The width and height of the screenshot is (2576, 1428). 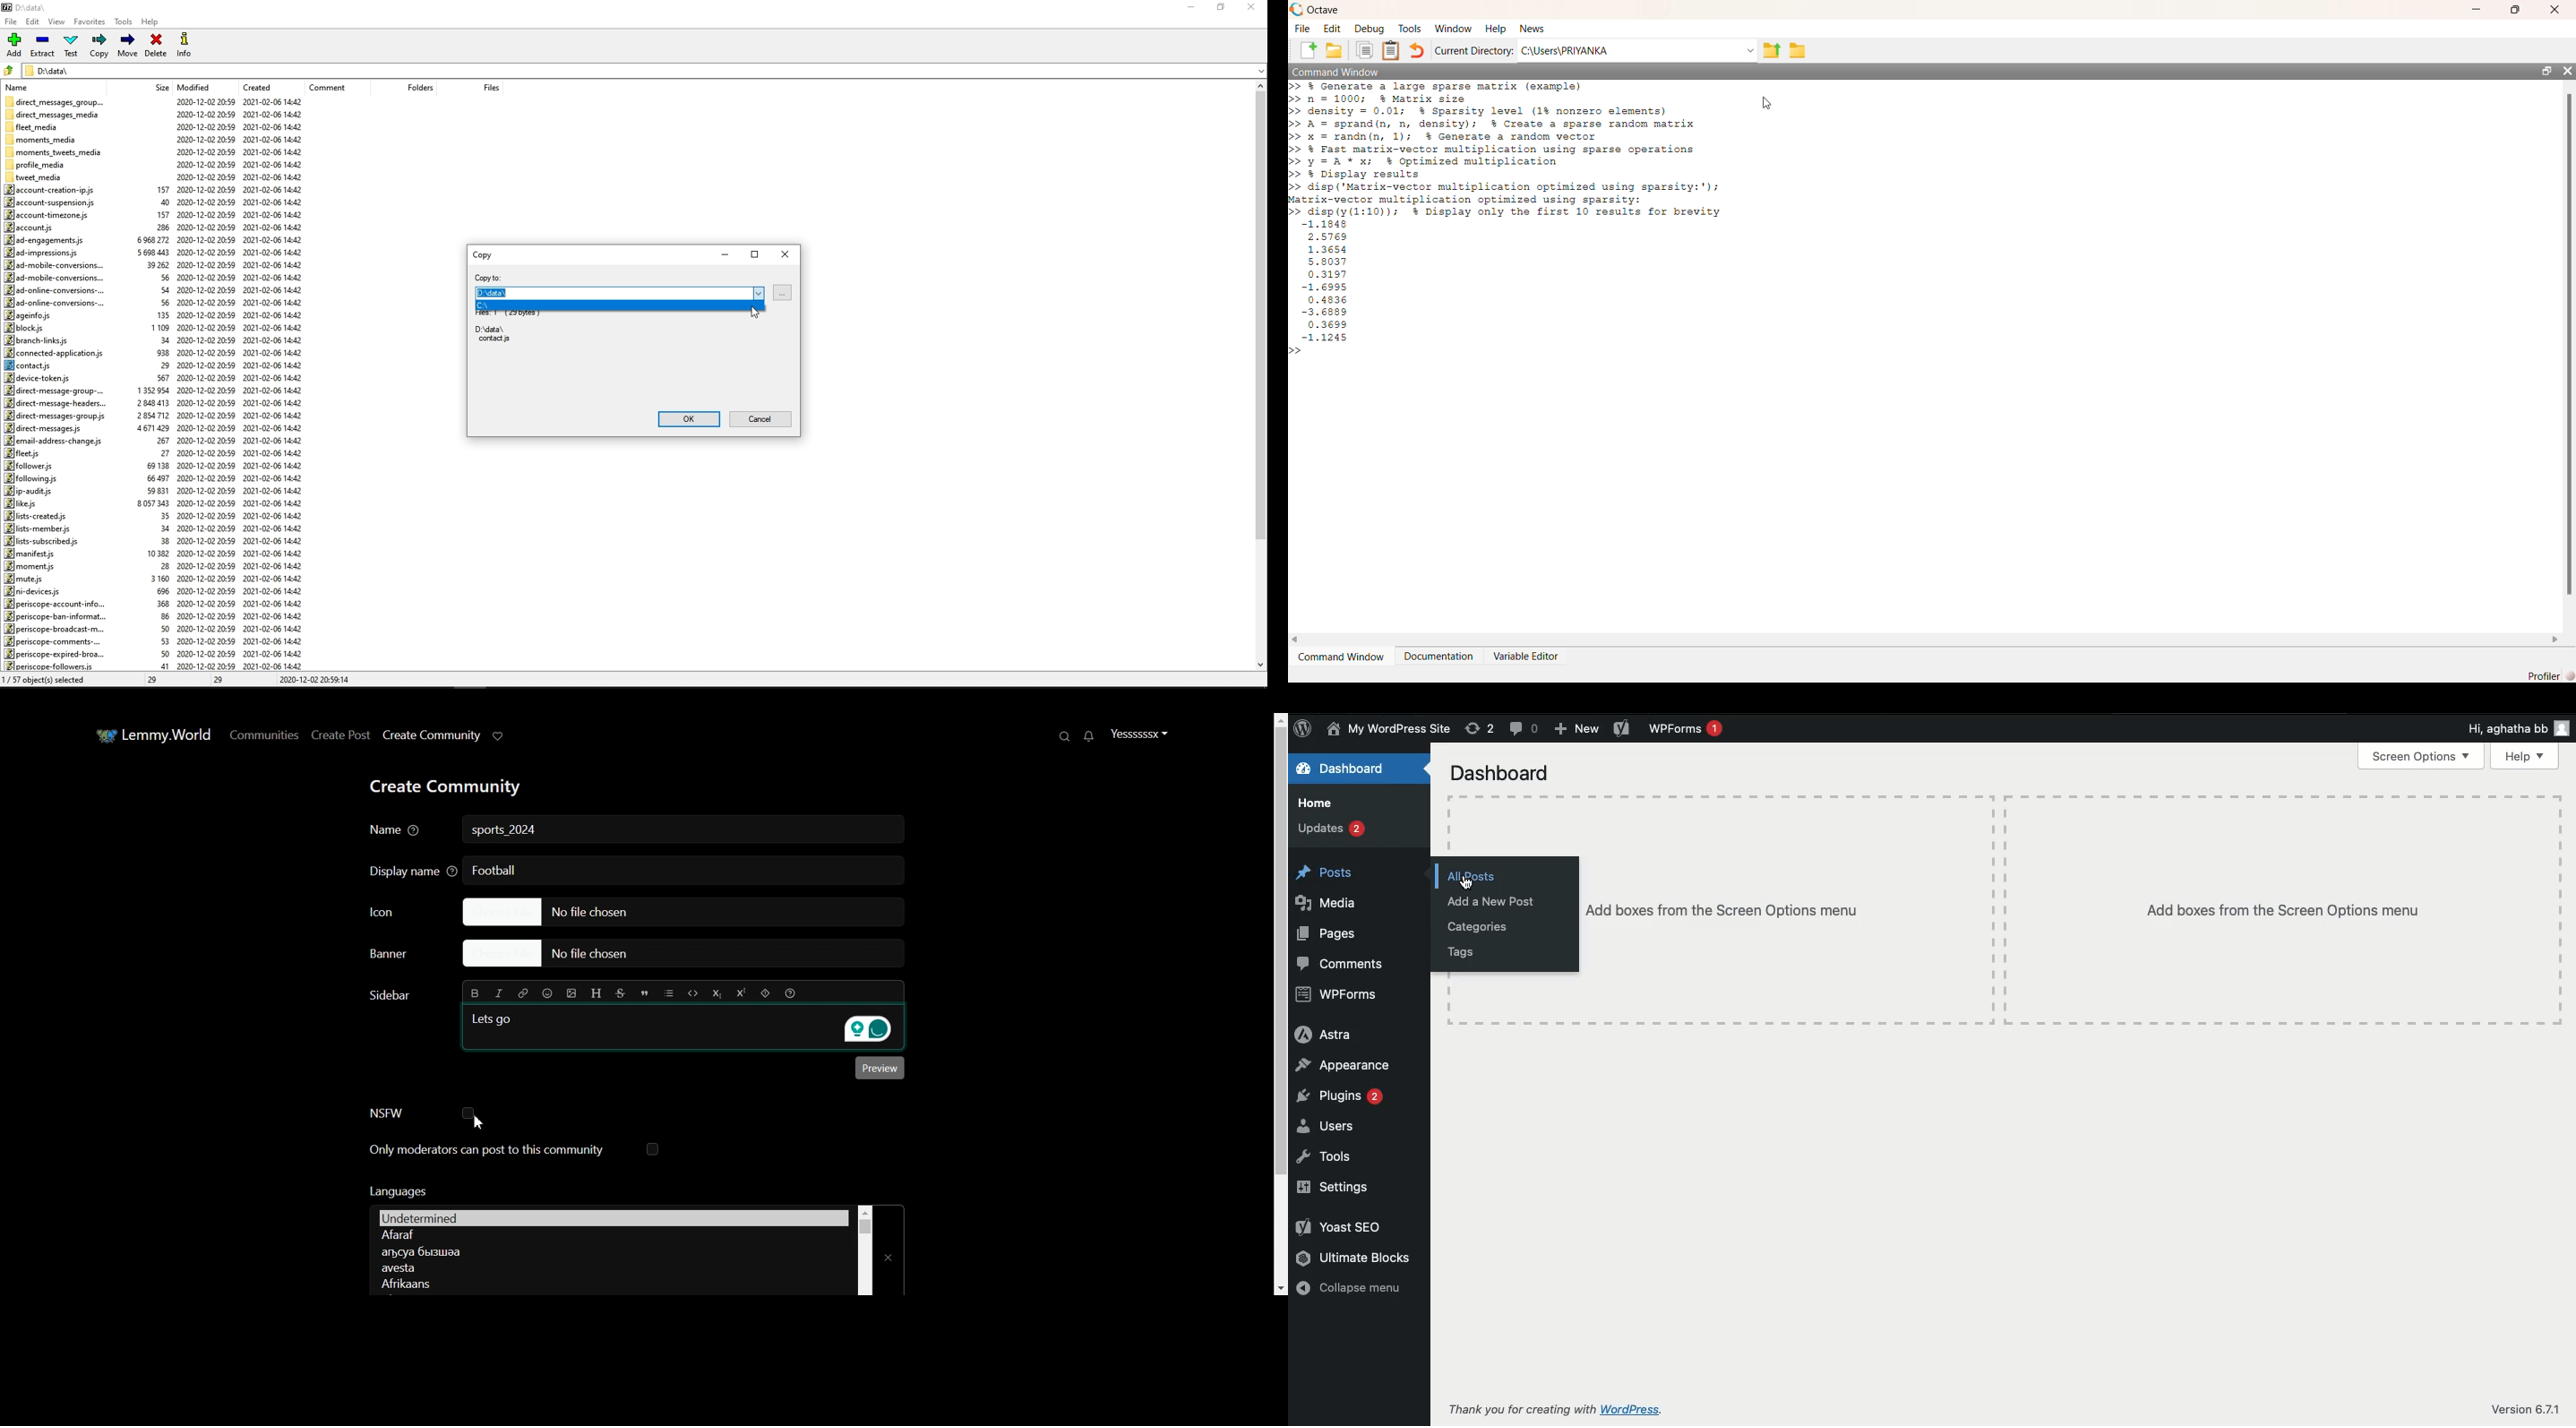 What do you see at coordinates (155, 47) in the screenshot?
I see `Delete` at bounding box center [155, 47].